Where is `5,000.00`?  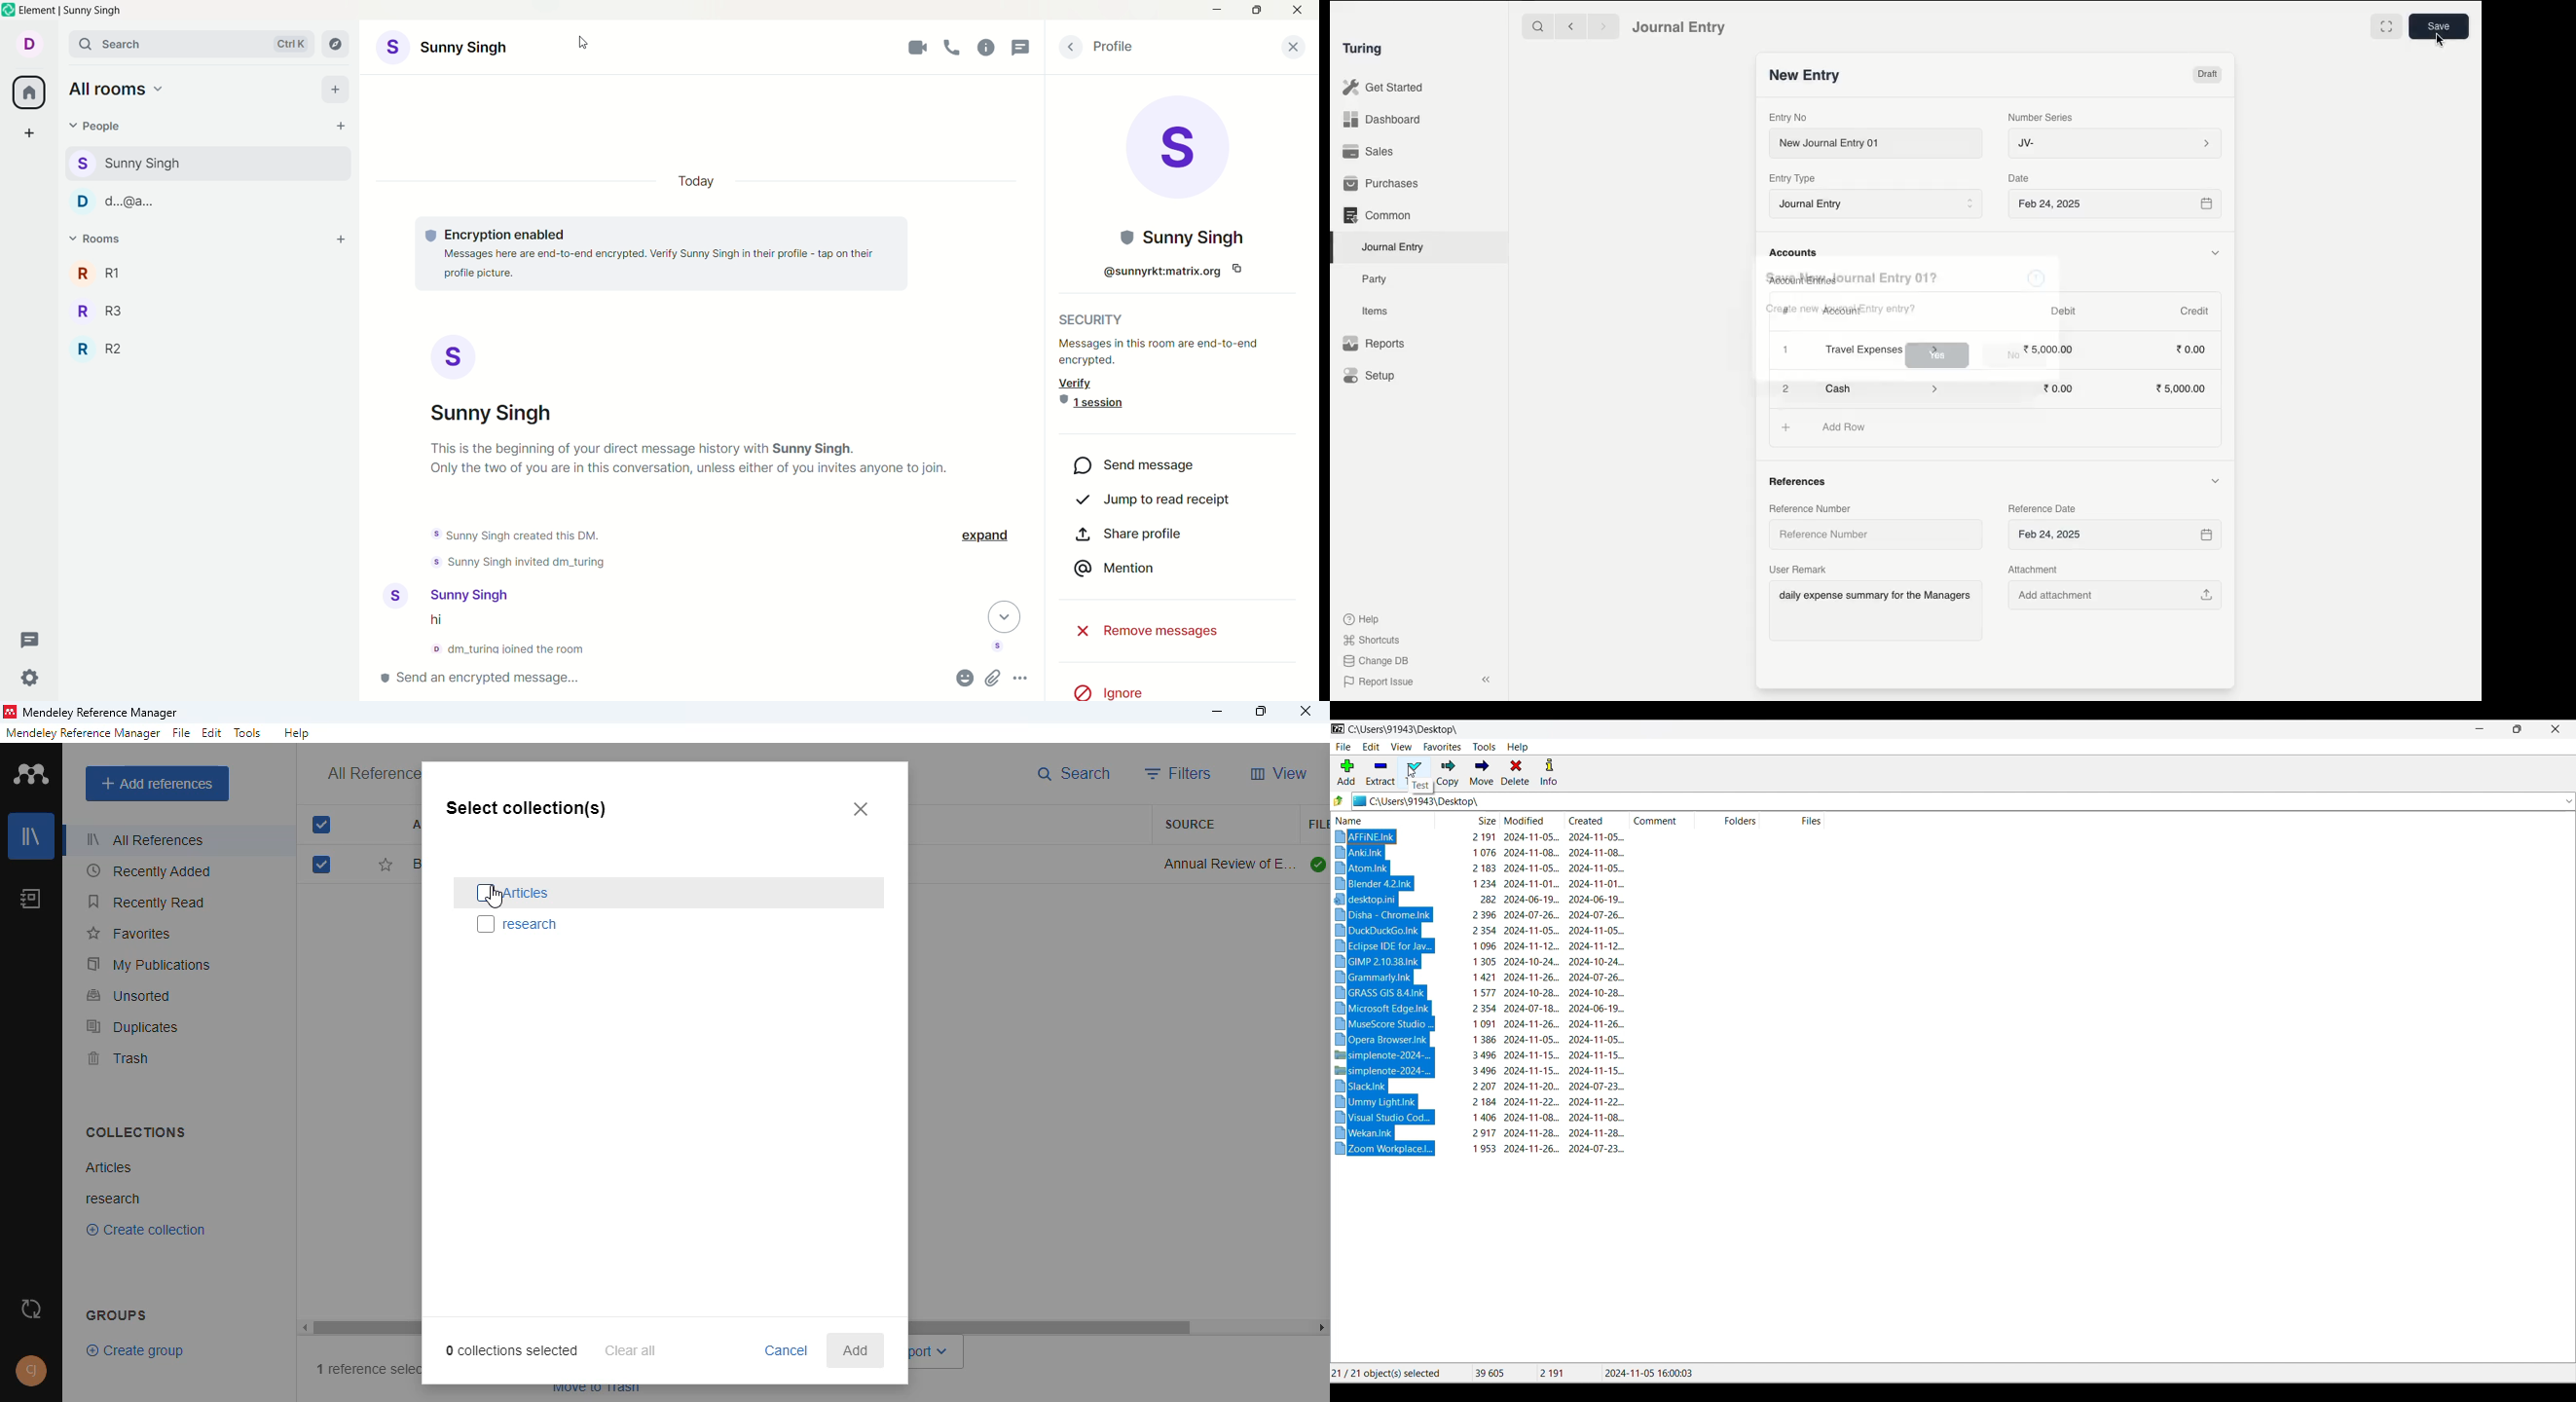
5,000.00 is located at coordinates (2185, 389).